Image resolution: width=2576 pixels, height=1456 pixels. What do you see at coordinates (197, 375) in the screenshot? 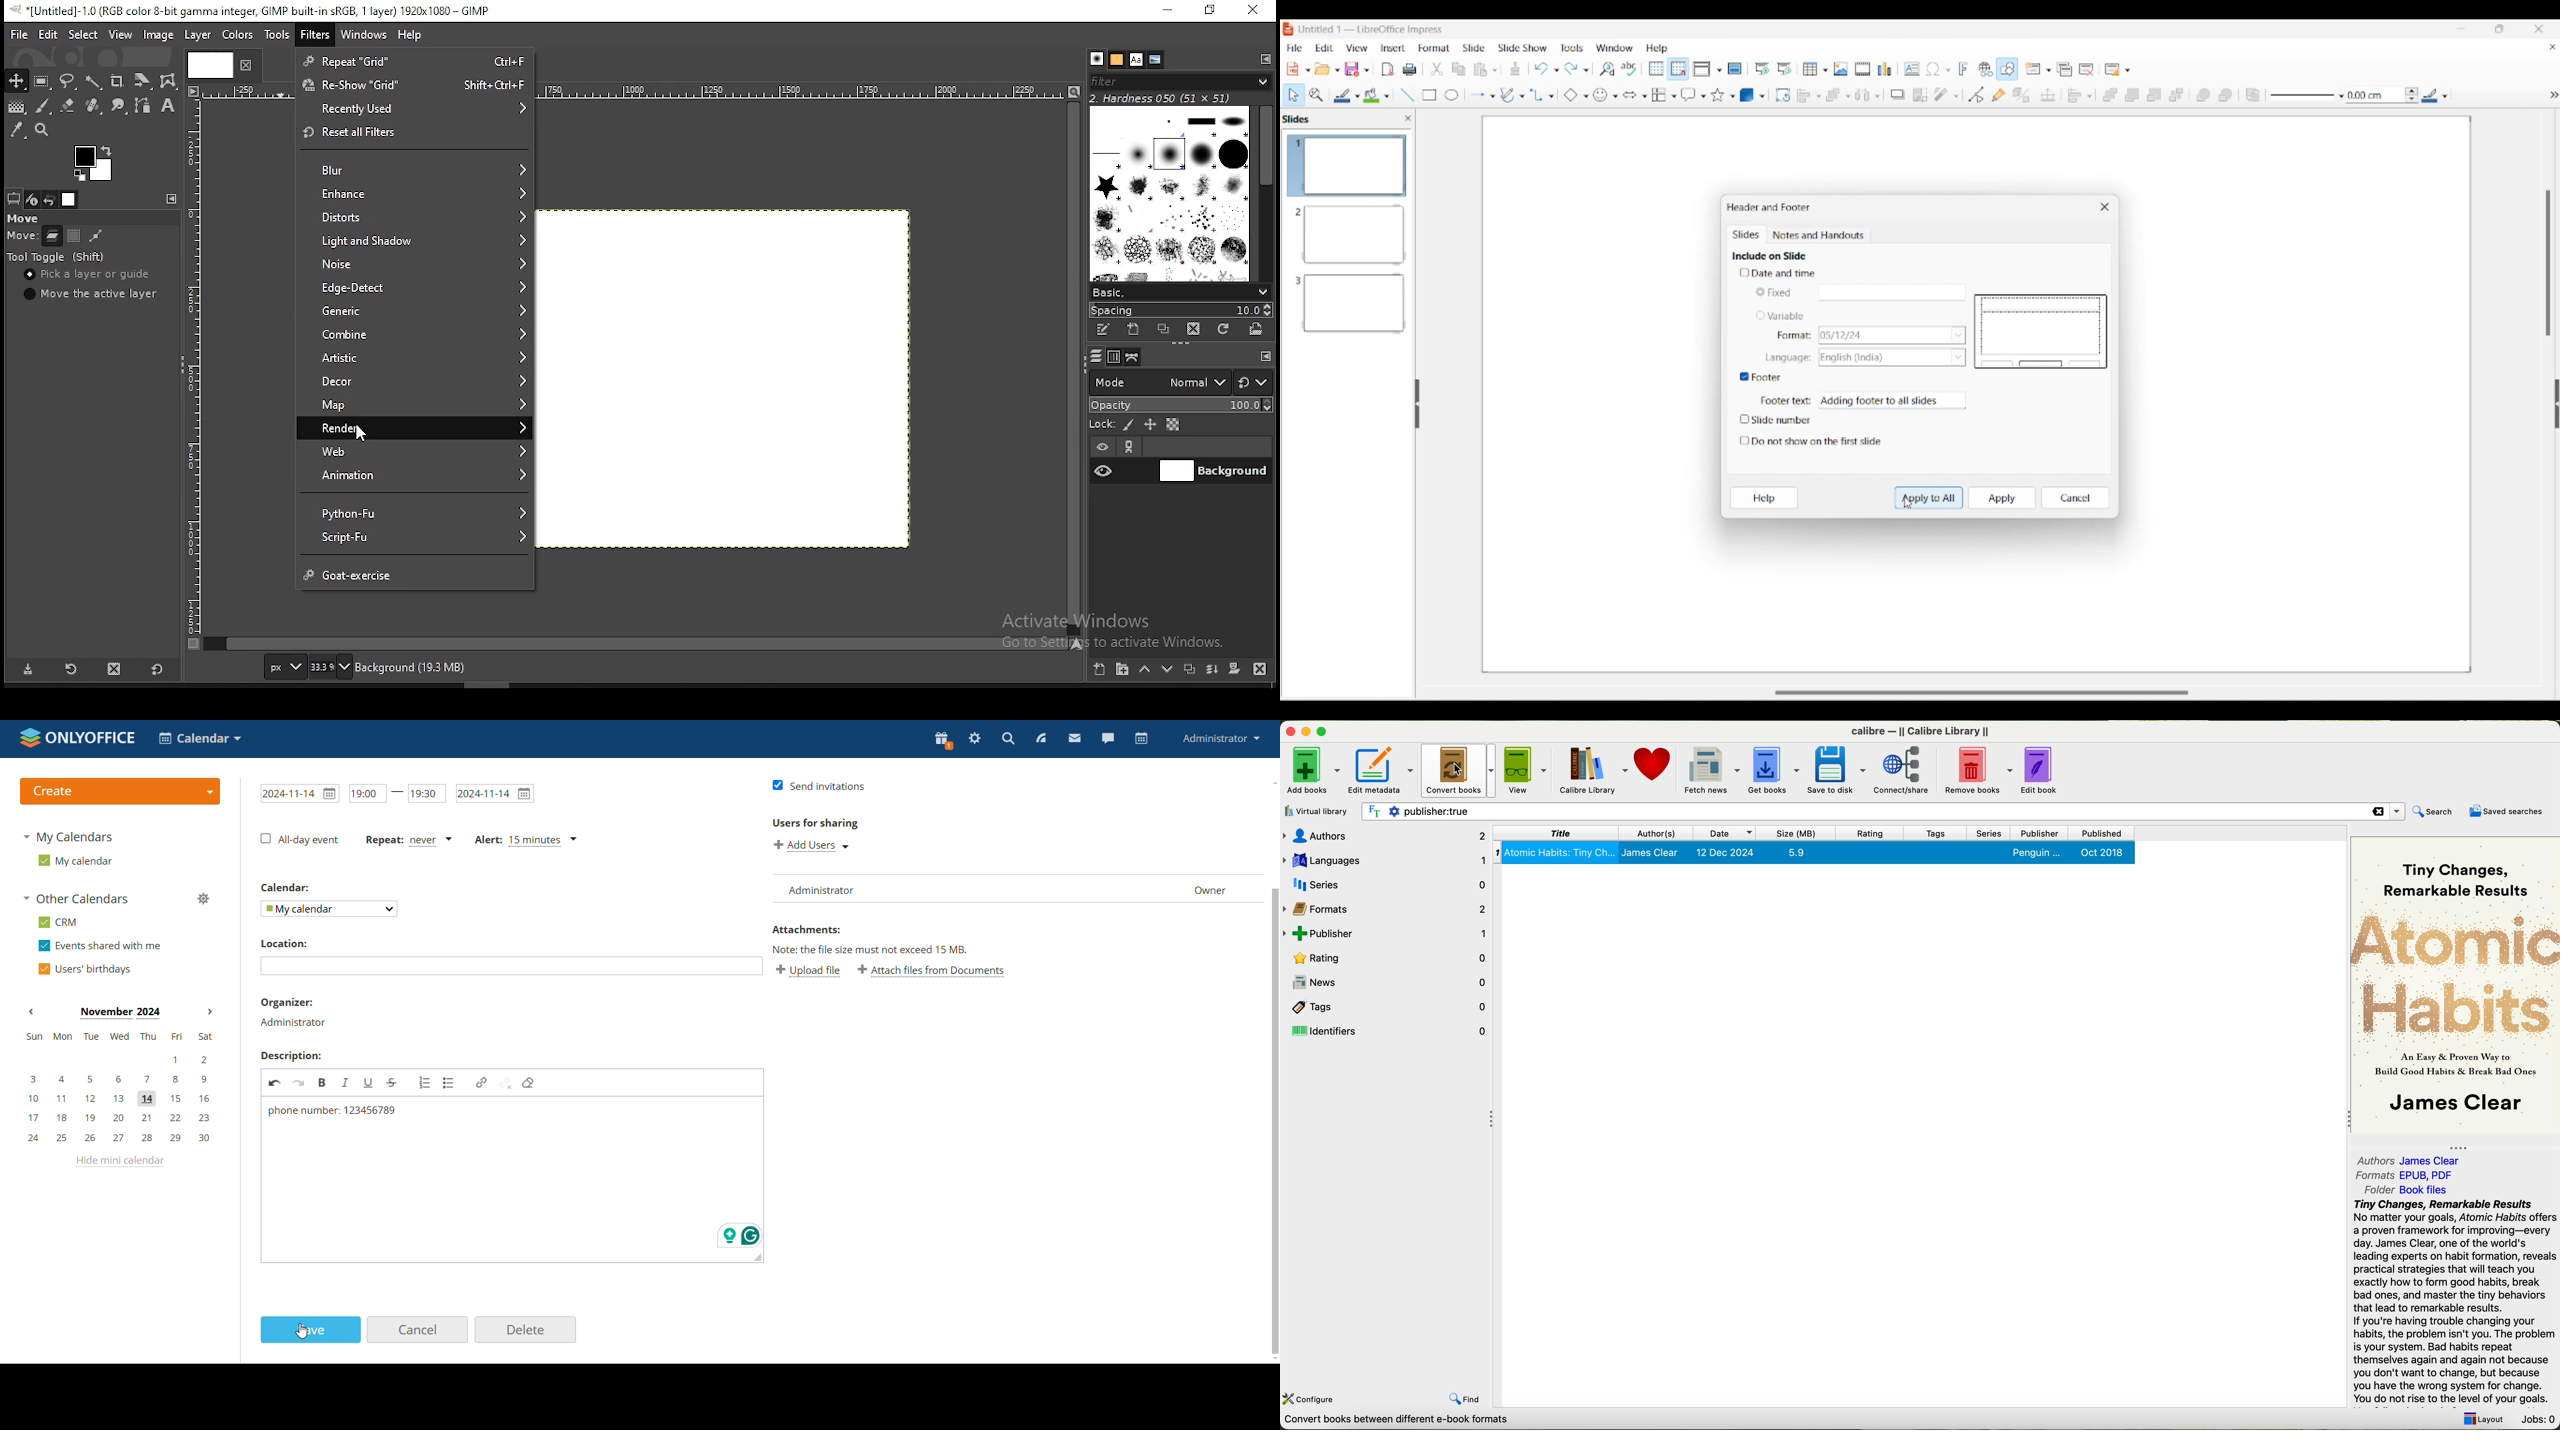
I see `vertical scale` at bounding box center [197, 375].